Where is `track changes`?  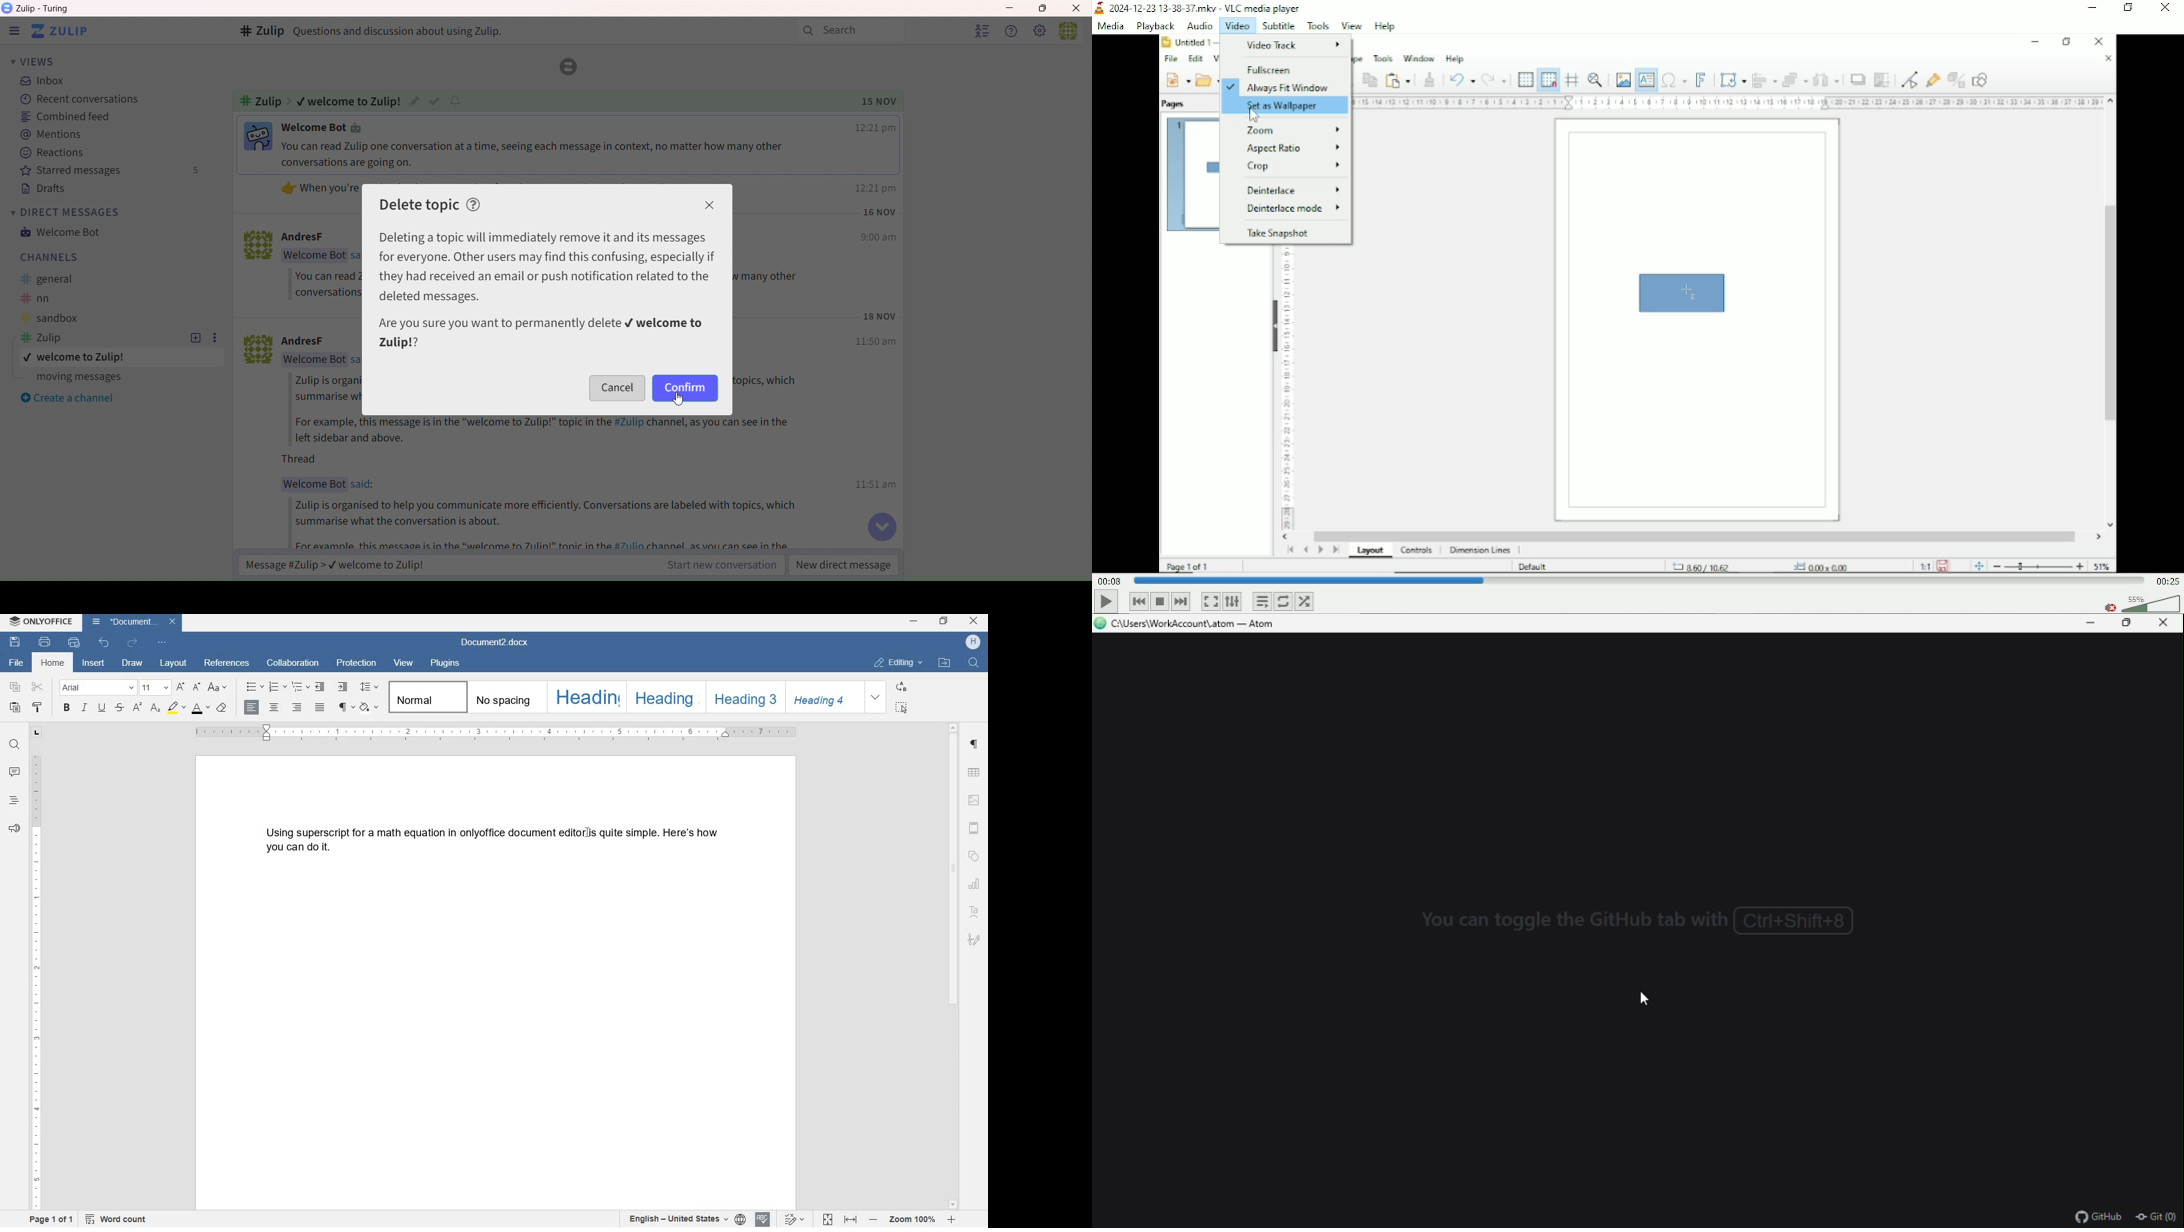
track changes is located at coordinates (791, 1220).